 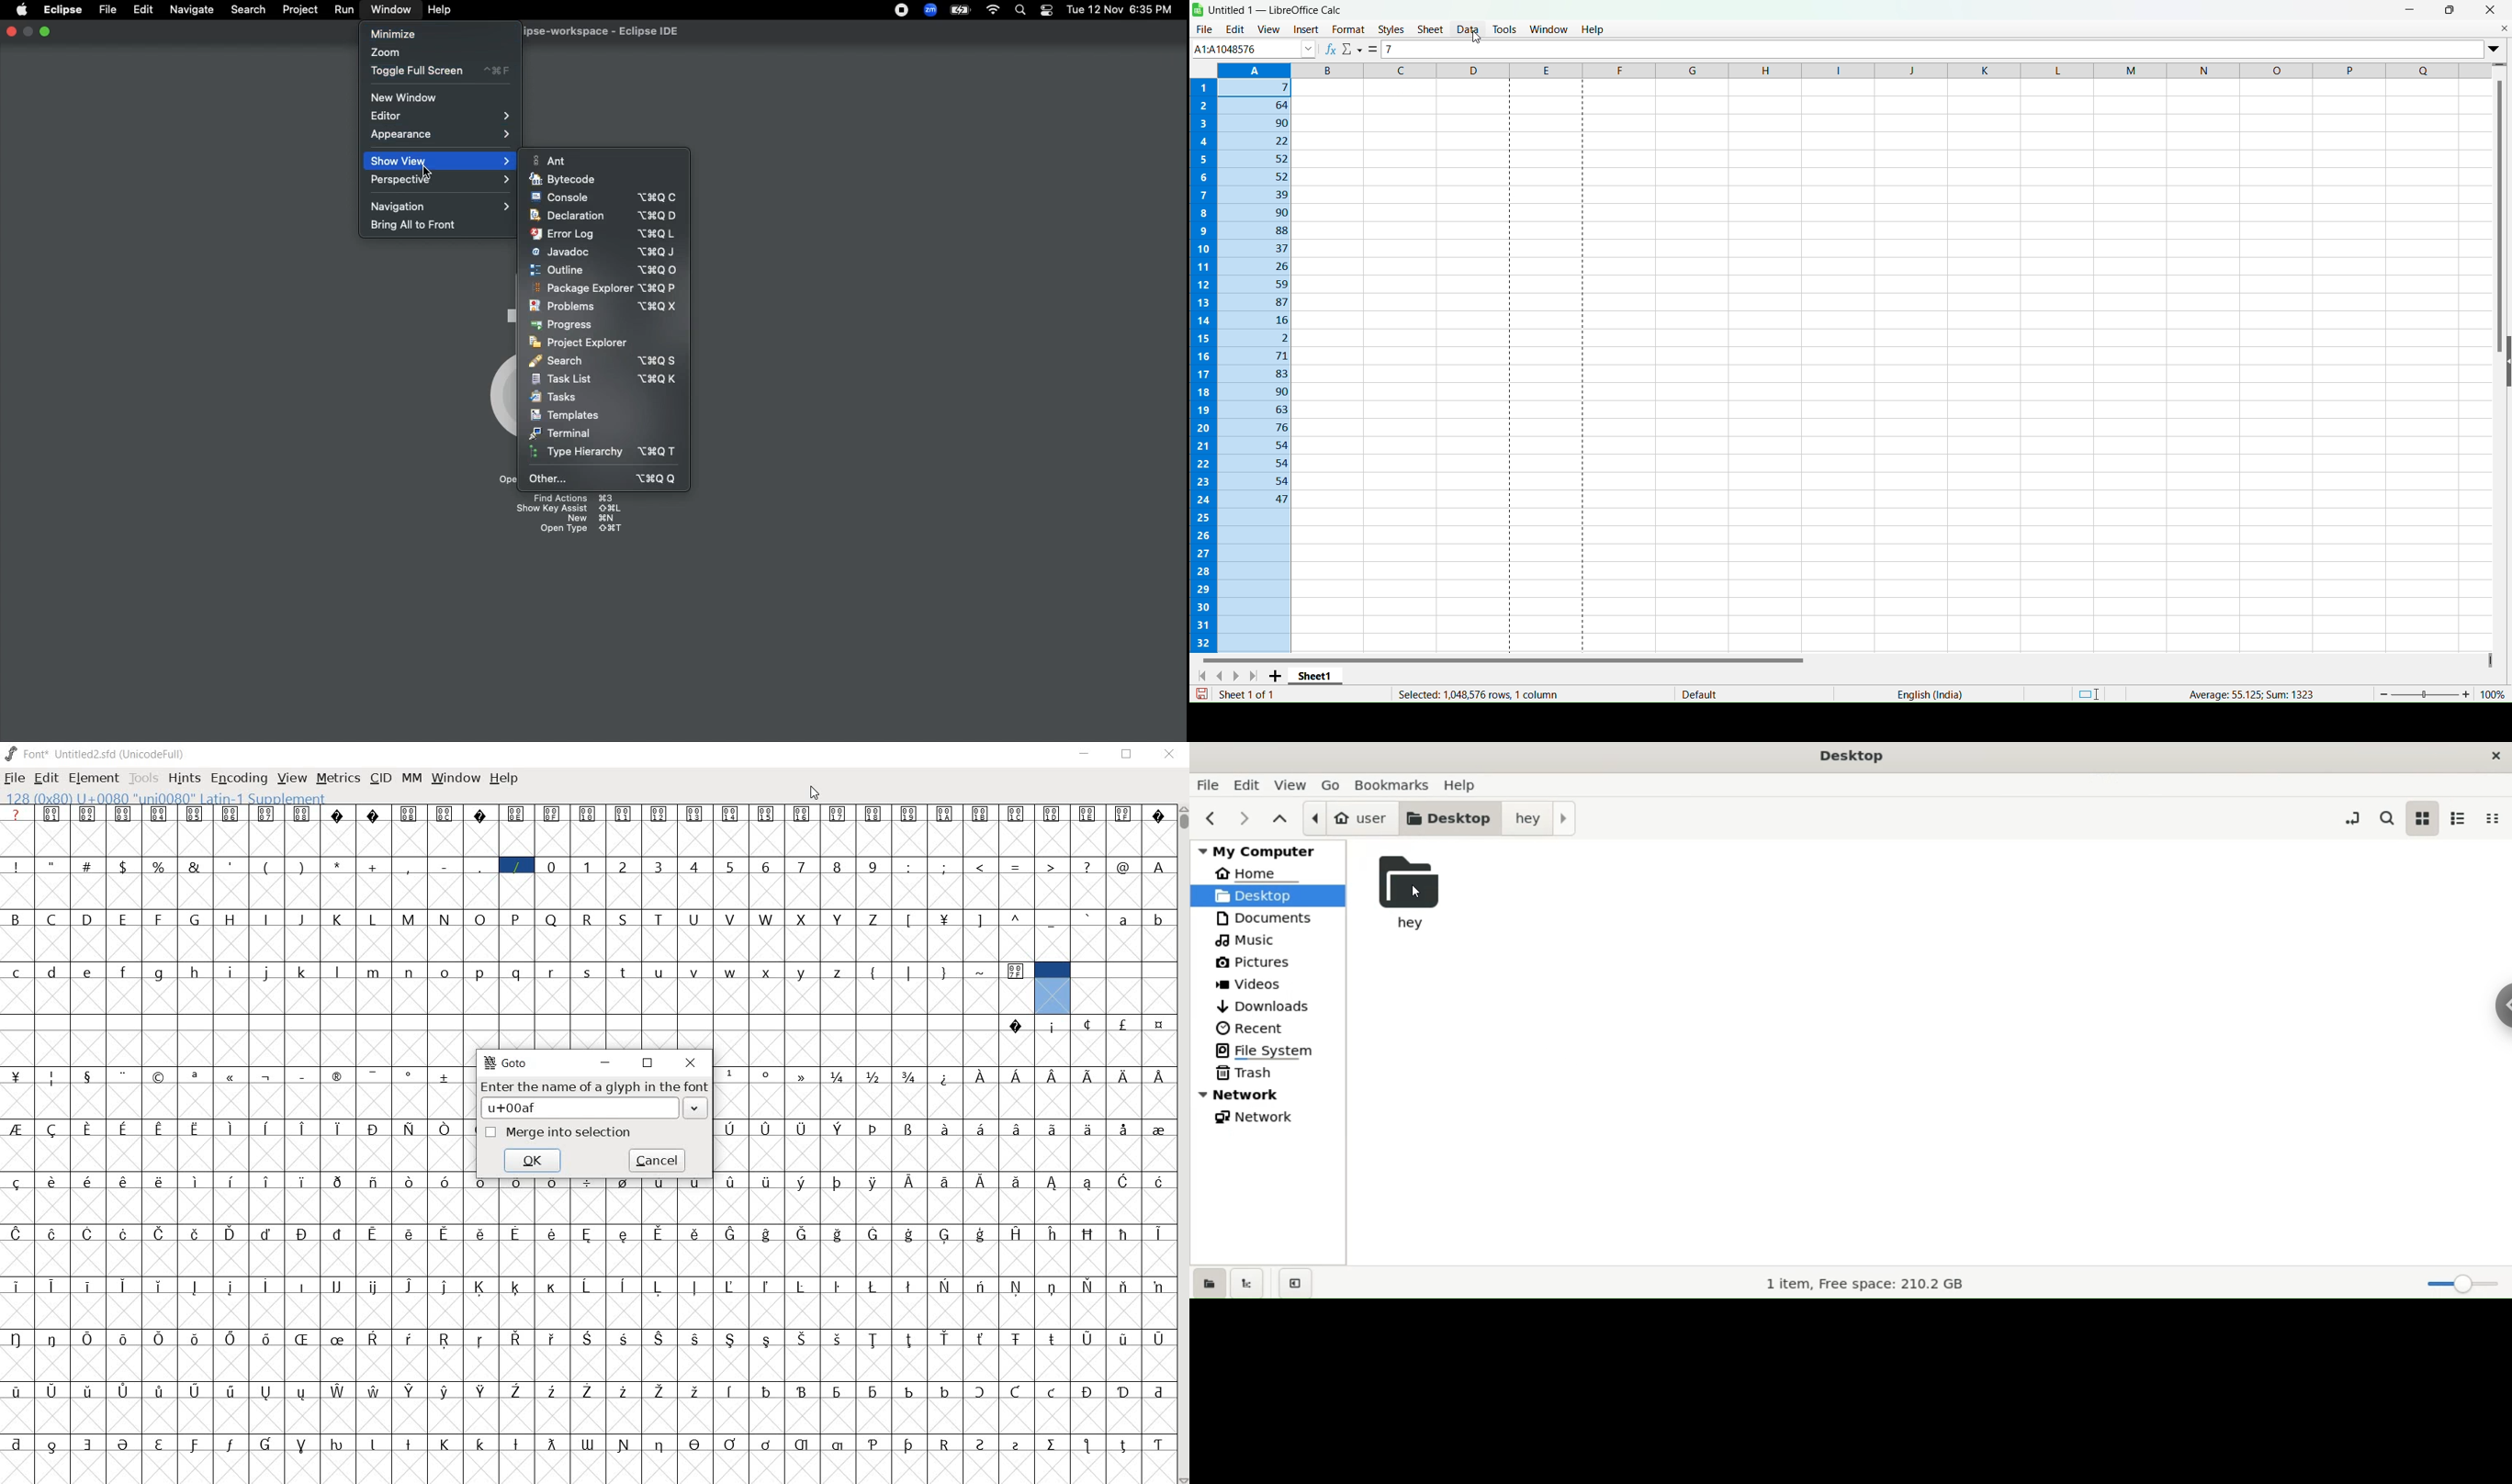 What do you see at coordinates (698, 1337) in the screenshot?
I see `Symbol` at bounding box center [698, 1337].